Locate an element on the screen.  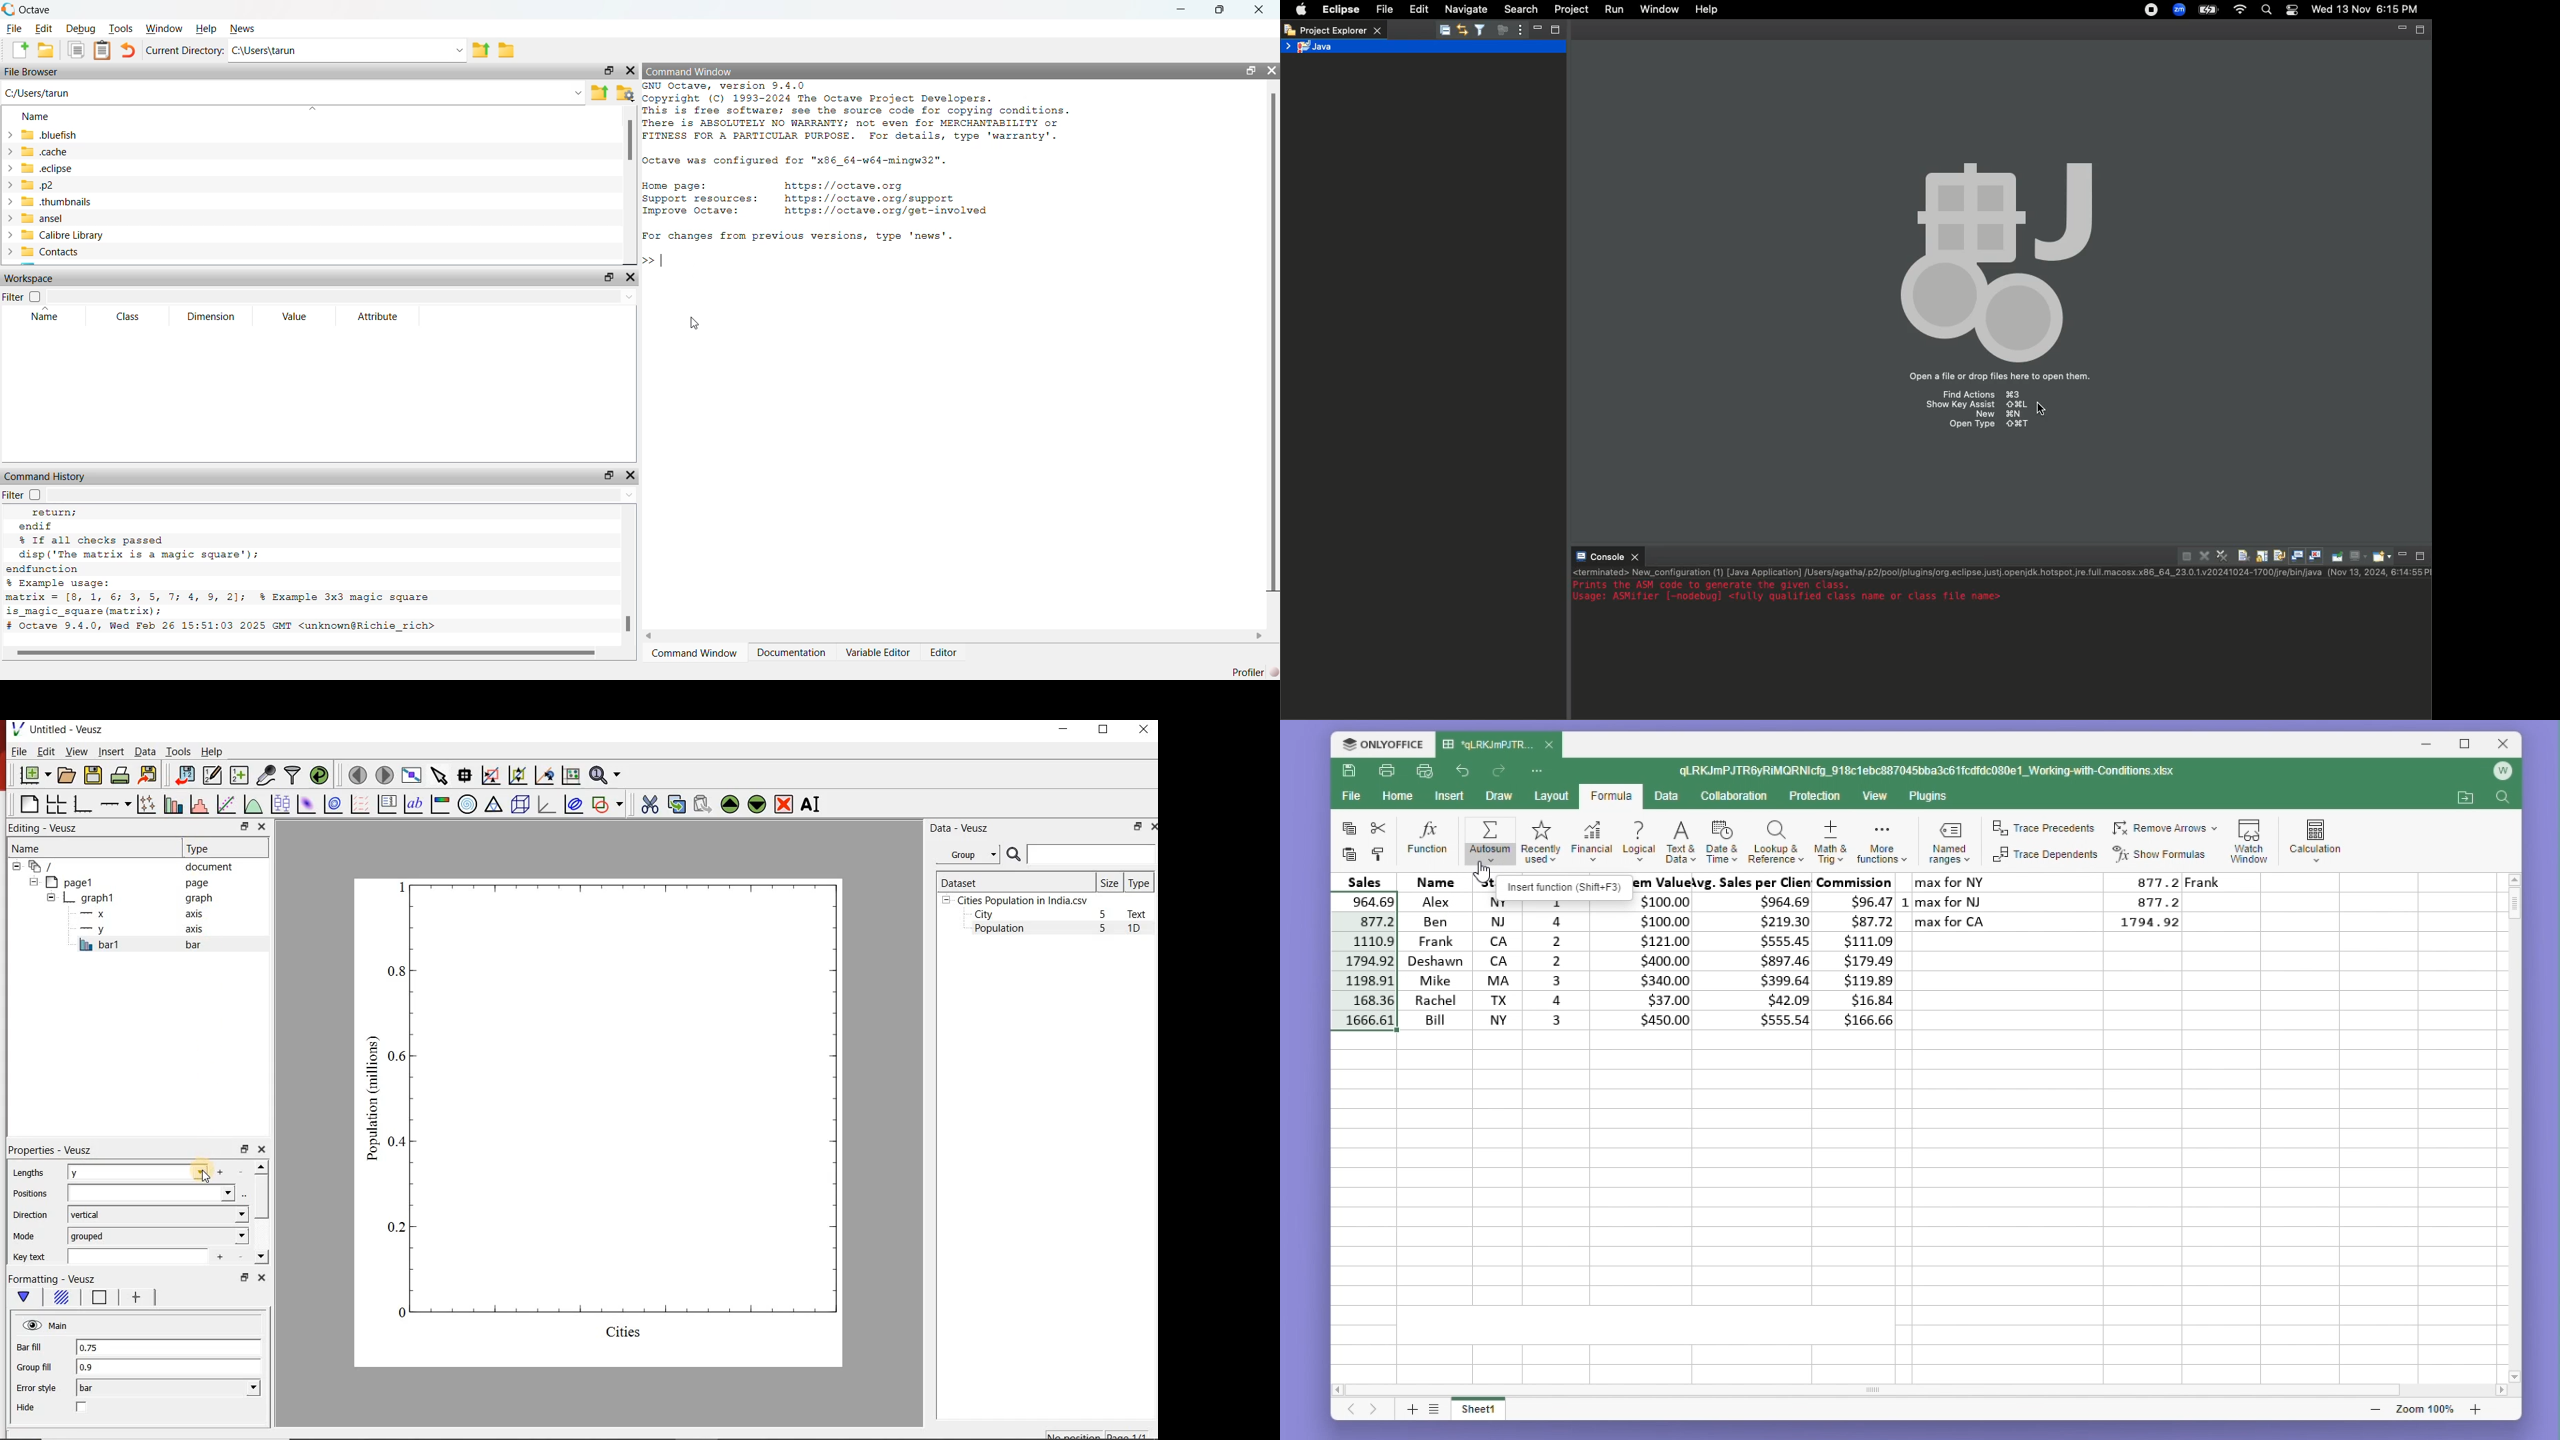
max for NY 877.2 Frank is located at coordinates (2075, 881).